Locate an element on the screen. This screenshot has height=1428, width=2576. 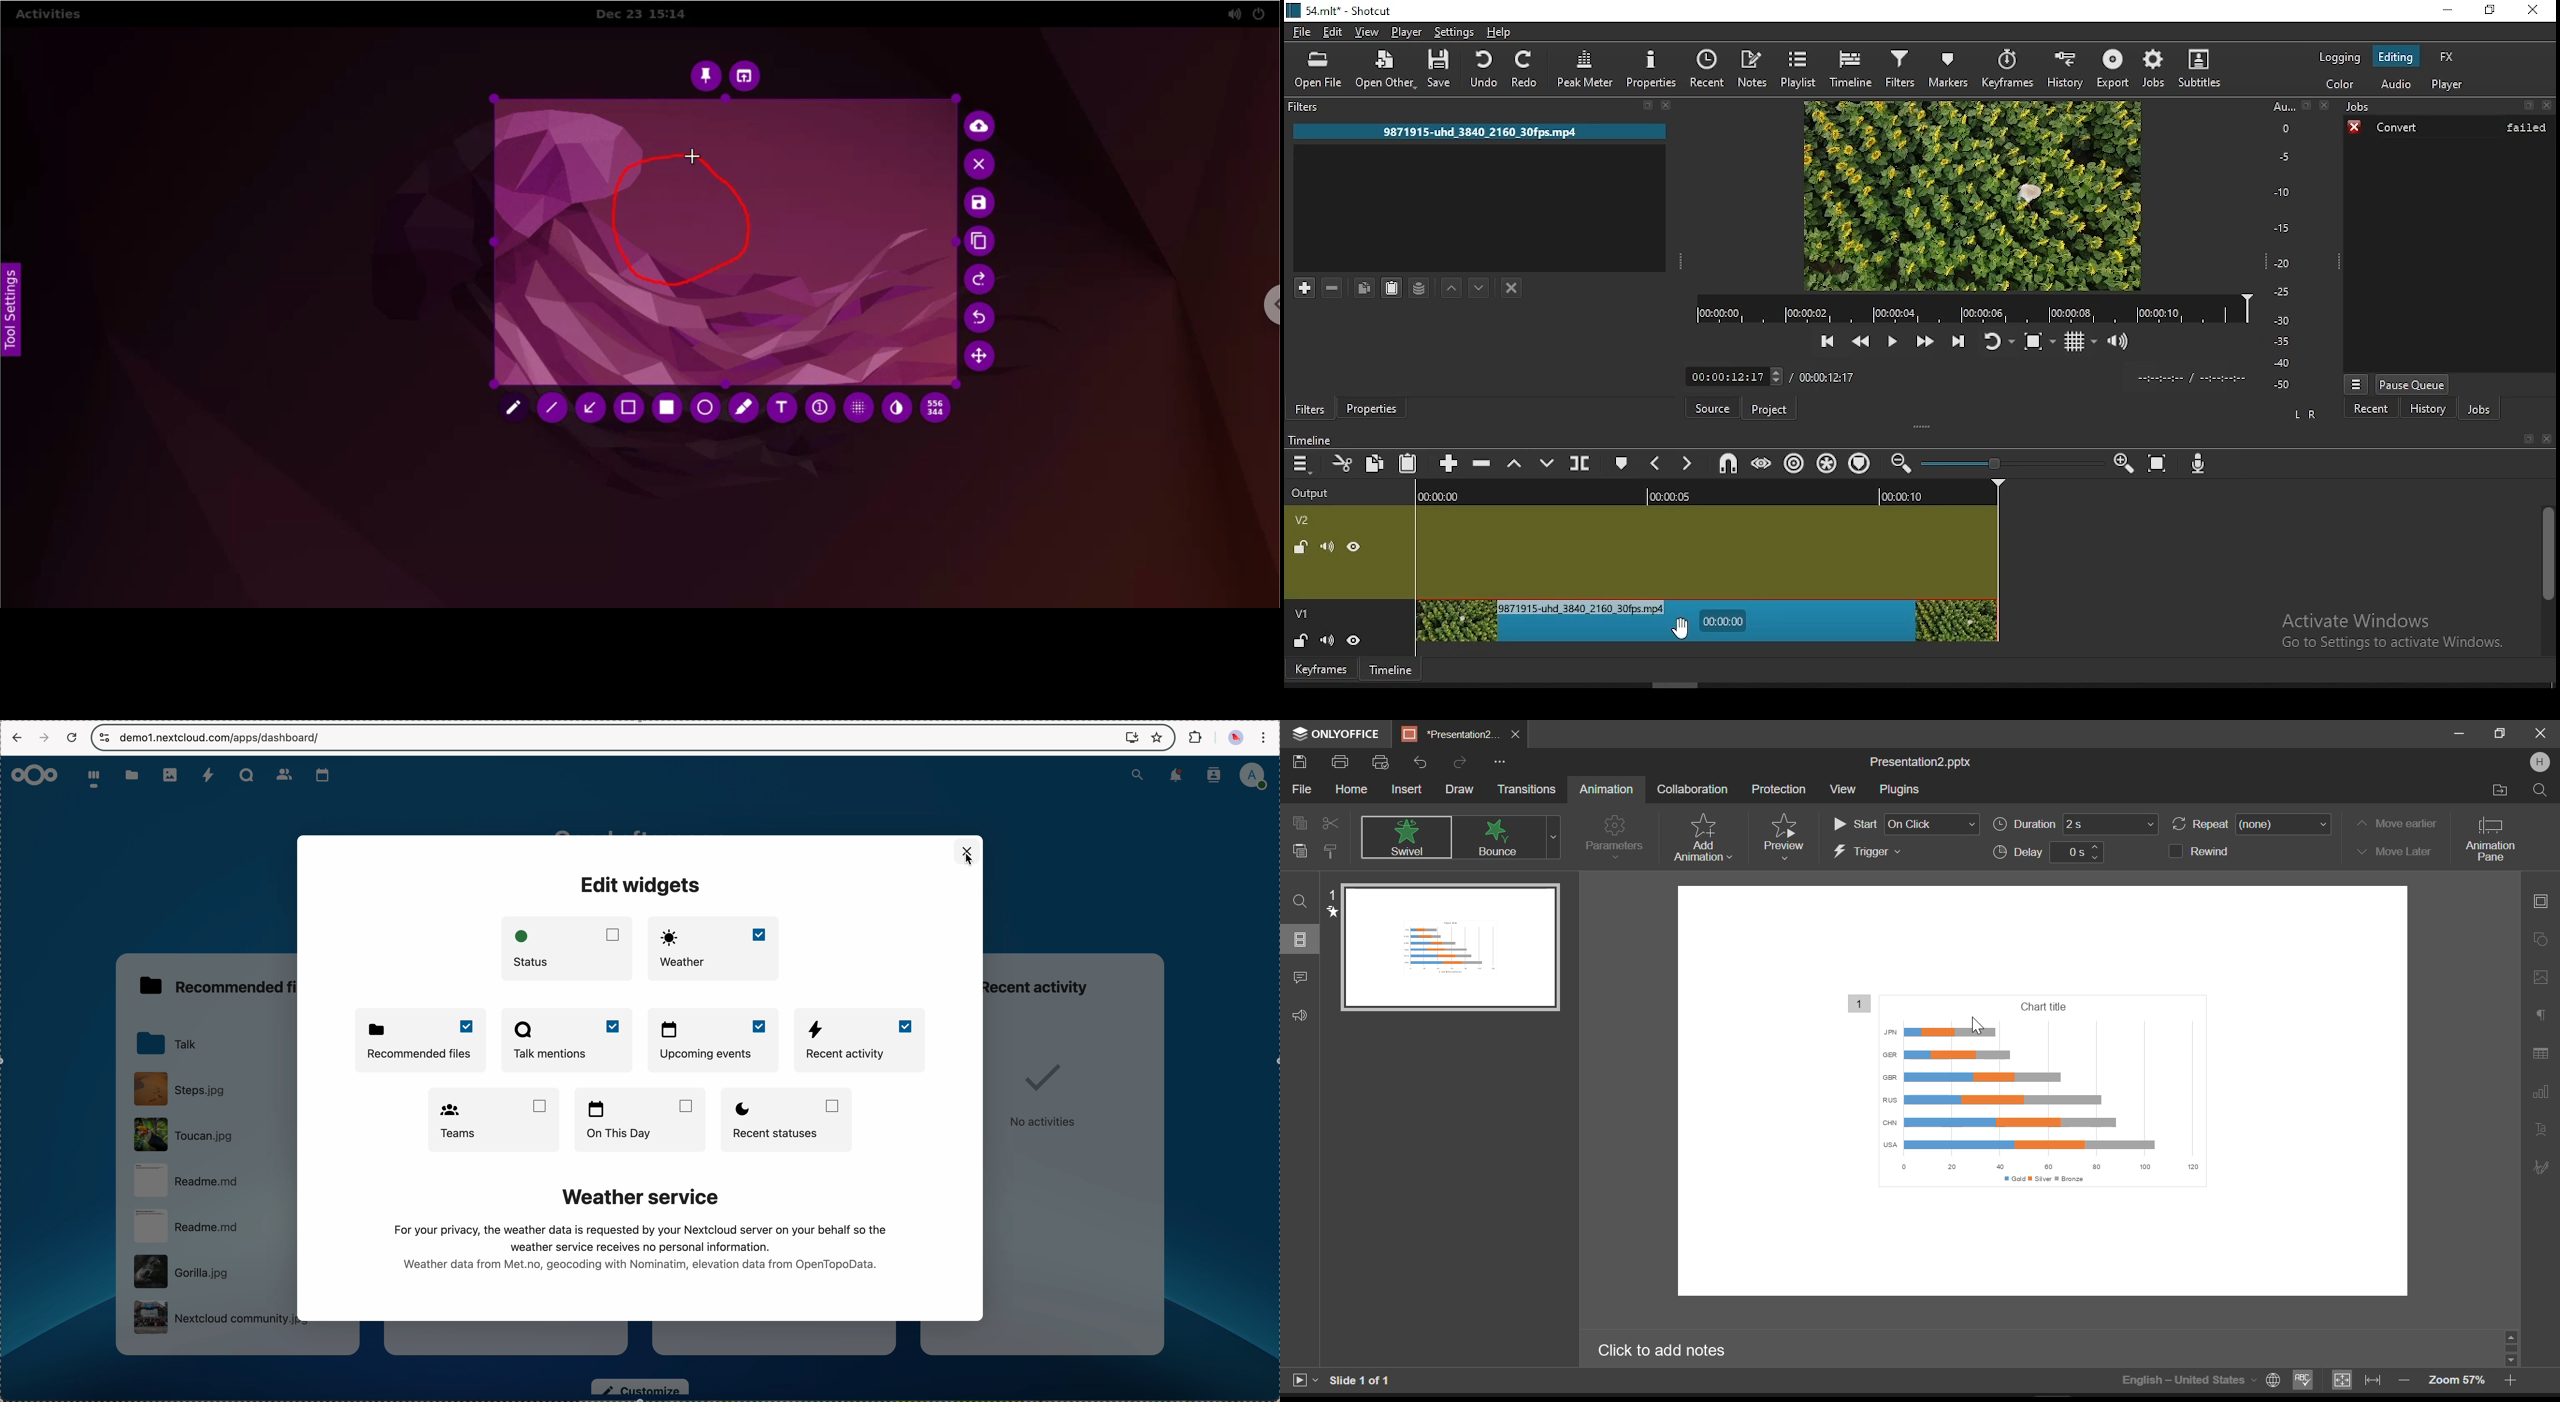
good afternoon is located at coordinates (648, 827).